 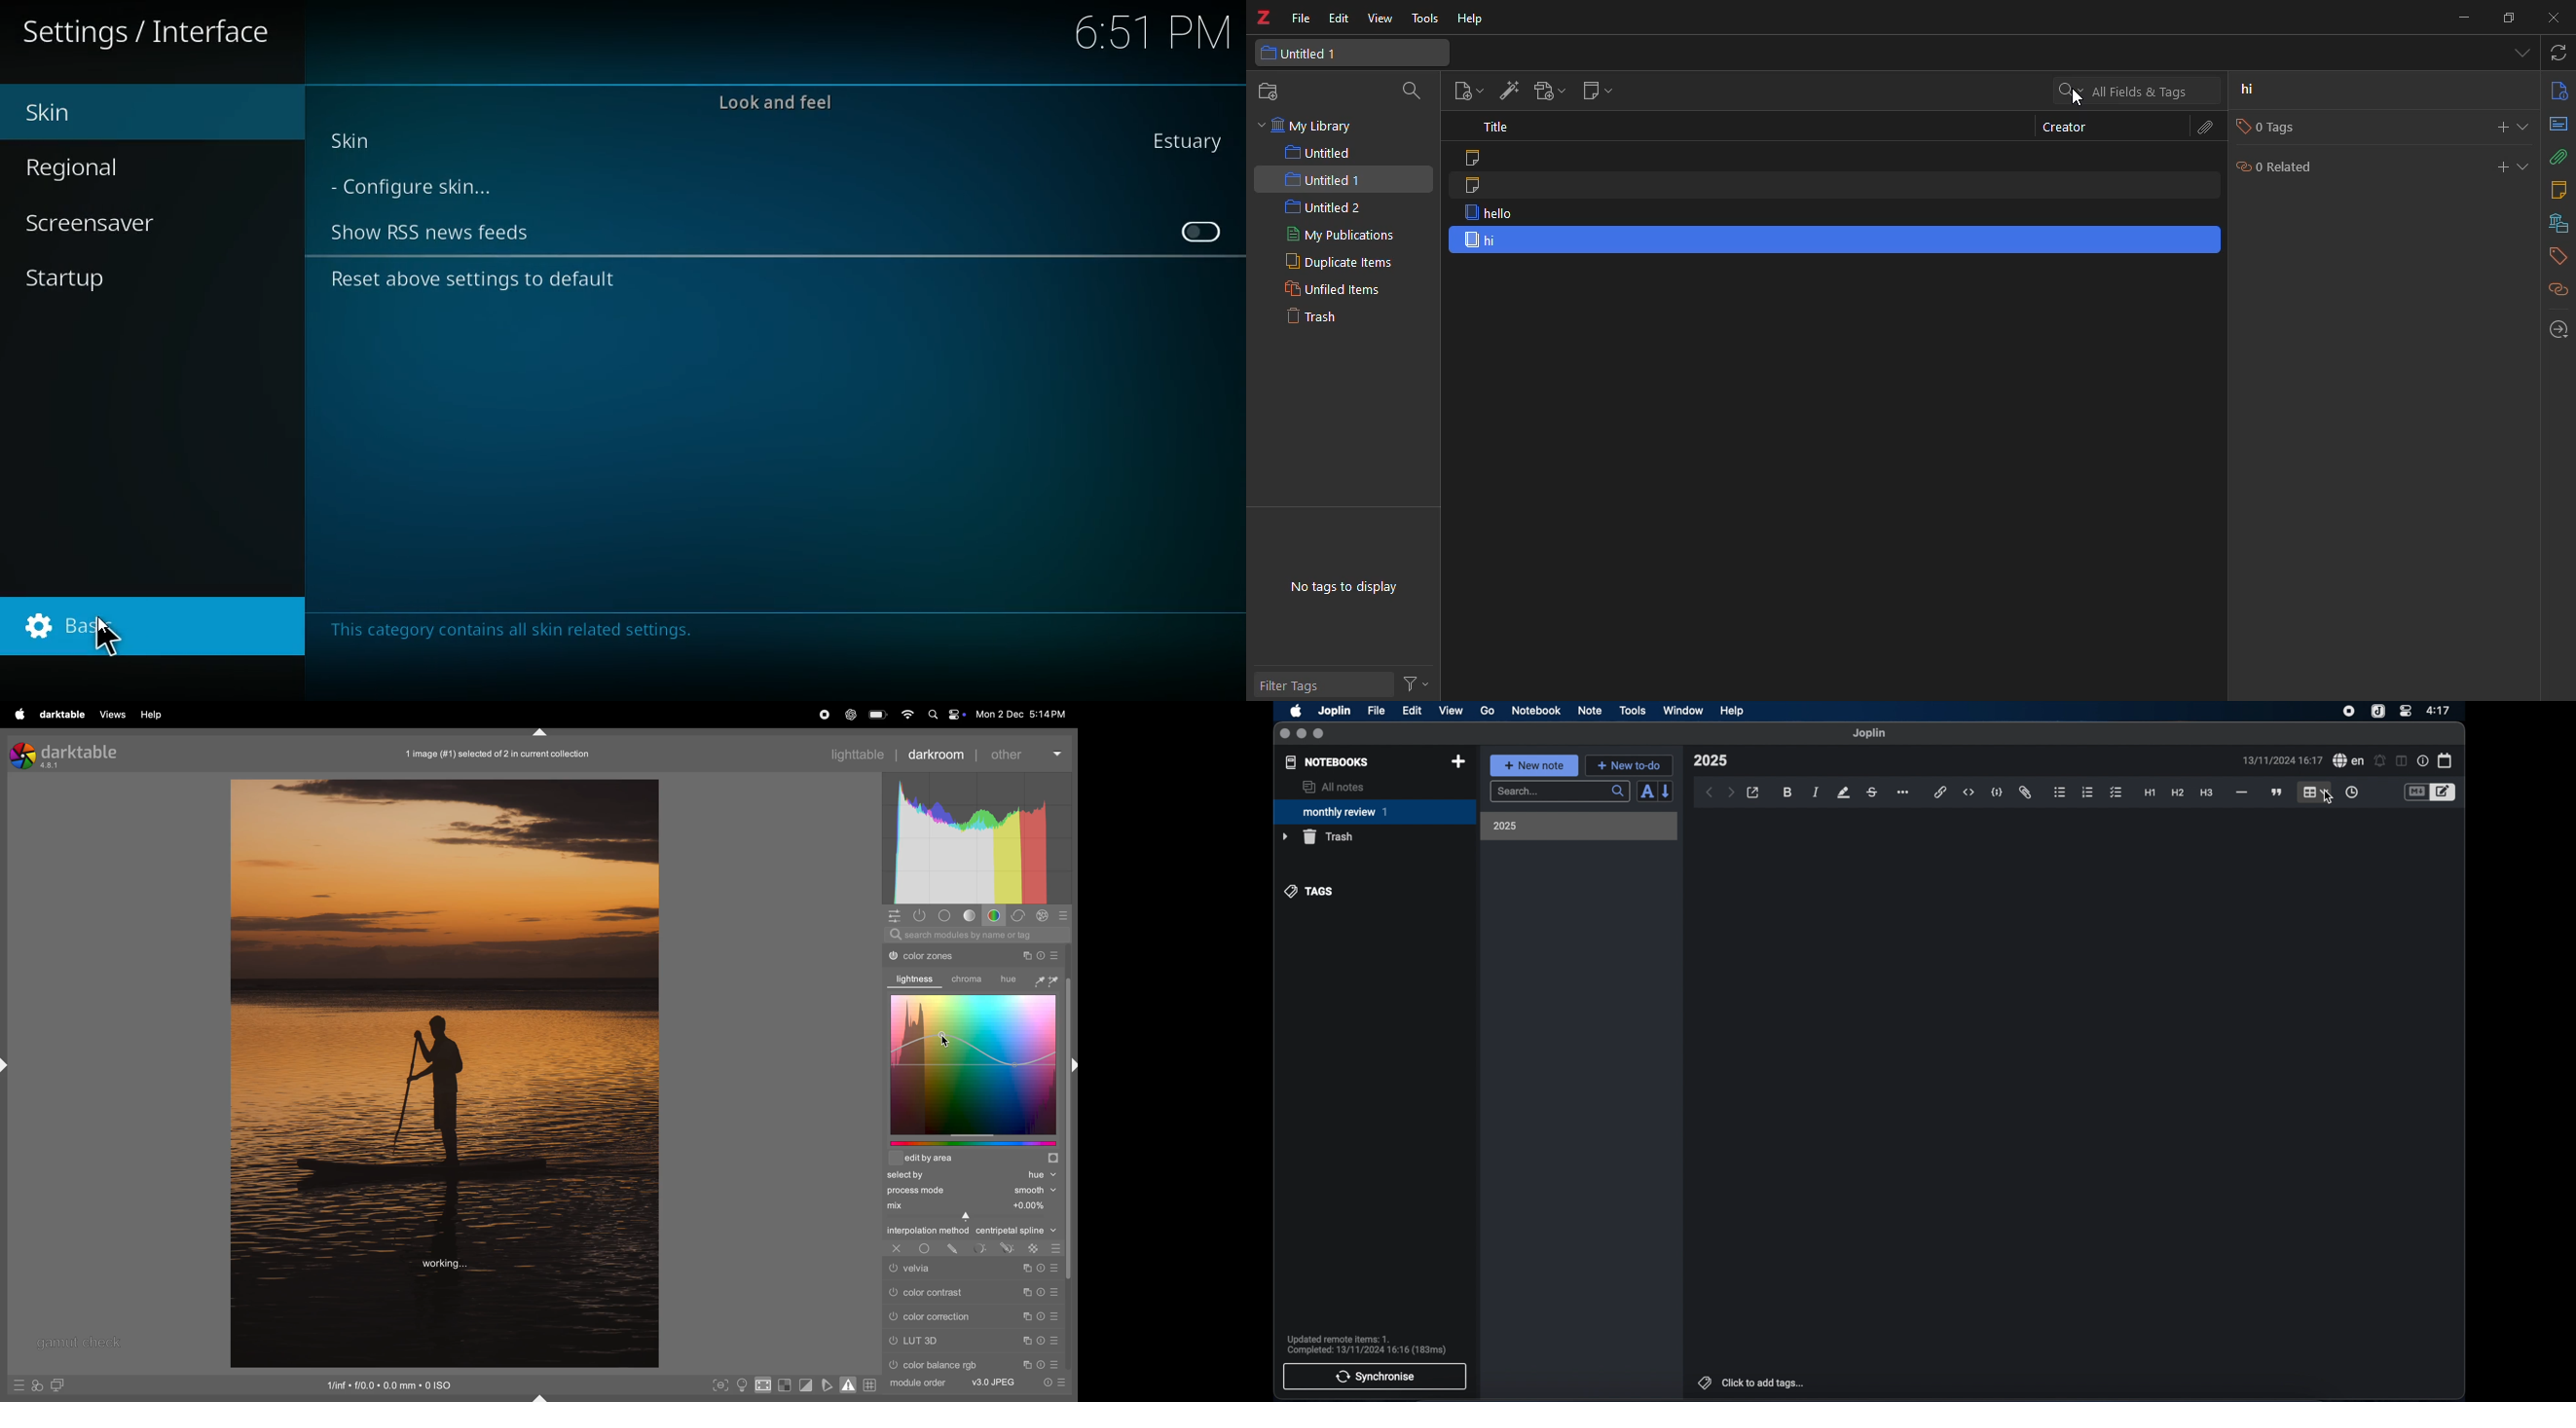 I want to click on open in external editor, so click(x=1754, y=793).